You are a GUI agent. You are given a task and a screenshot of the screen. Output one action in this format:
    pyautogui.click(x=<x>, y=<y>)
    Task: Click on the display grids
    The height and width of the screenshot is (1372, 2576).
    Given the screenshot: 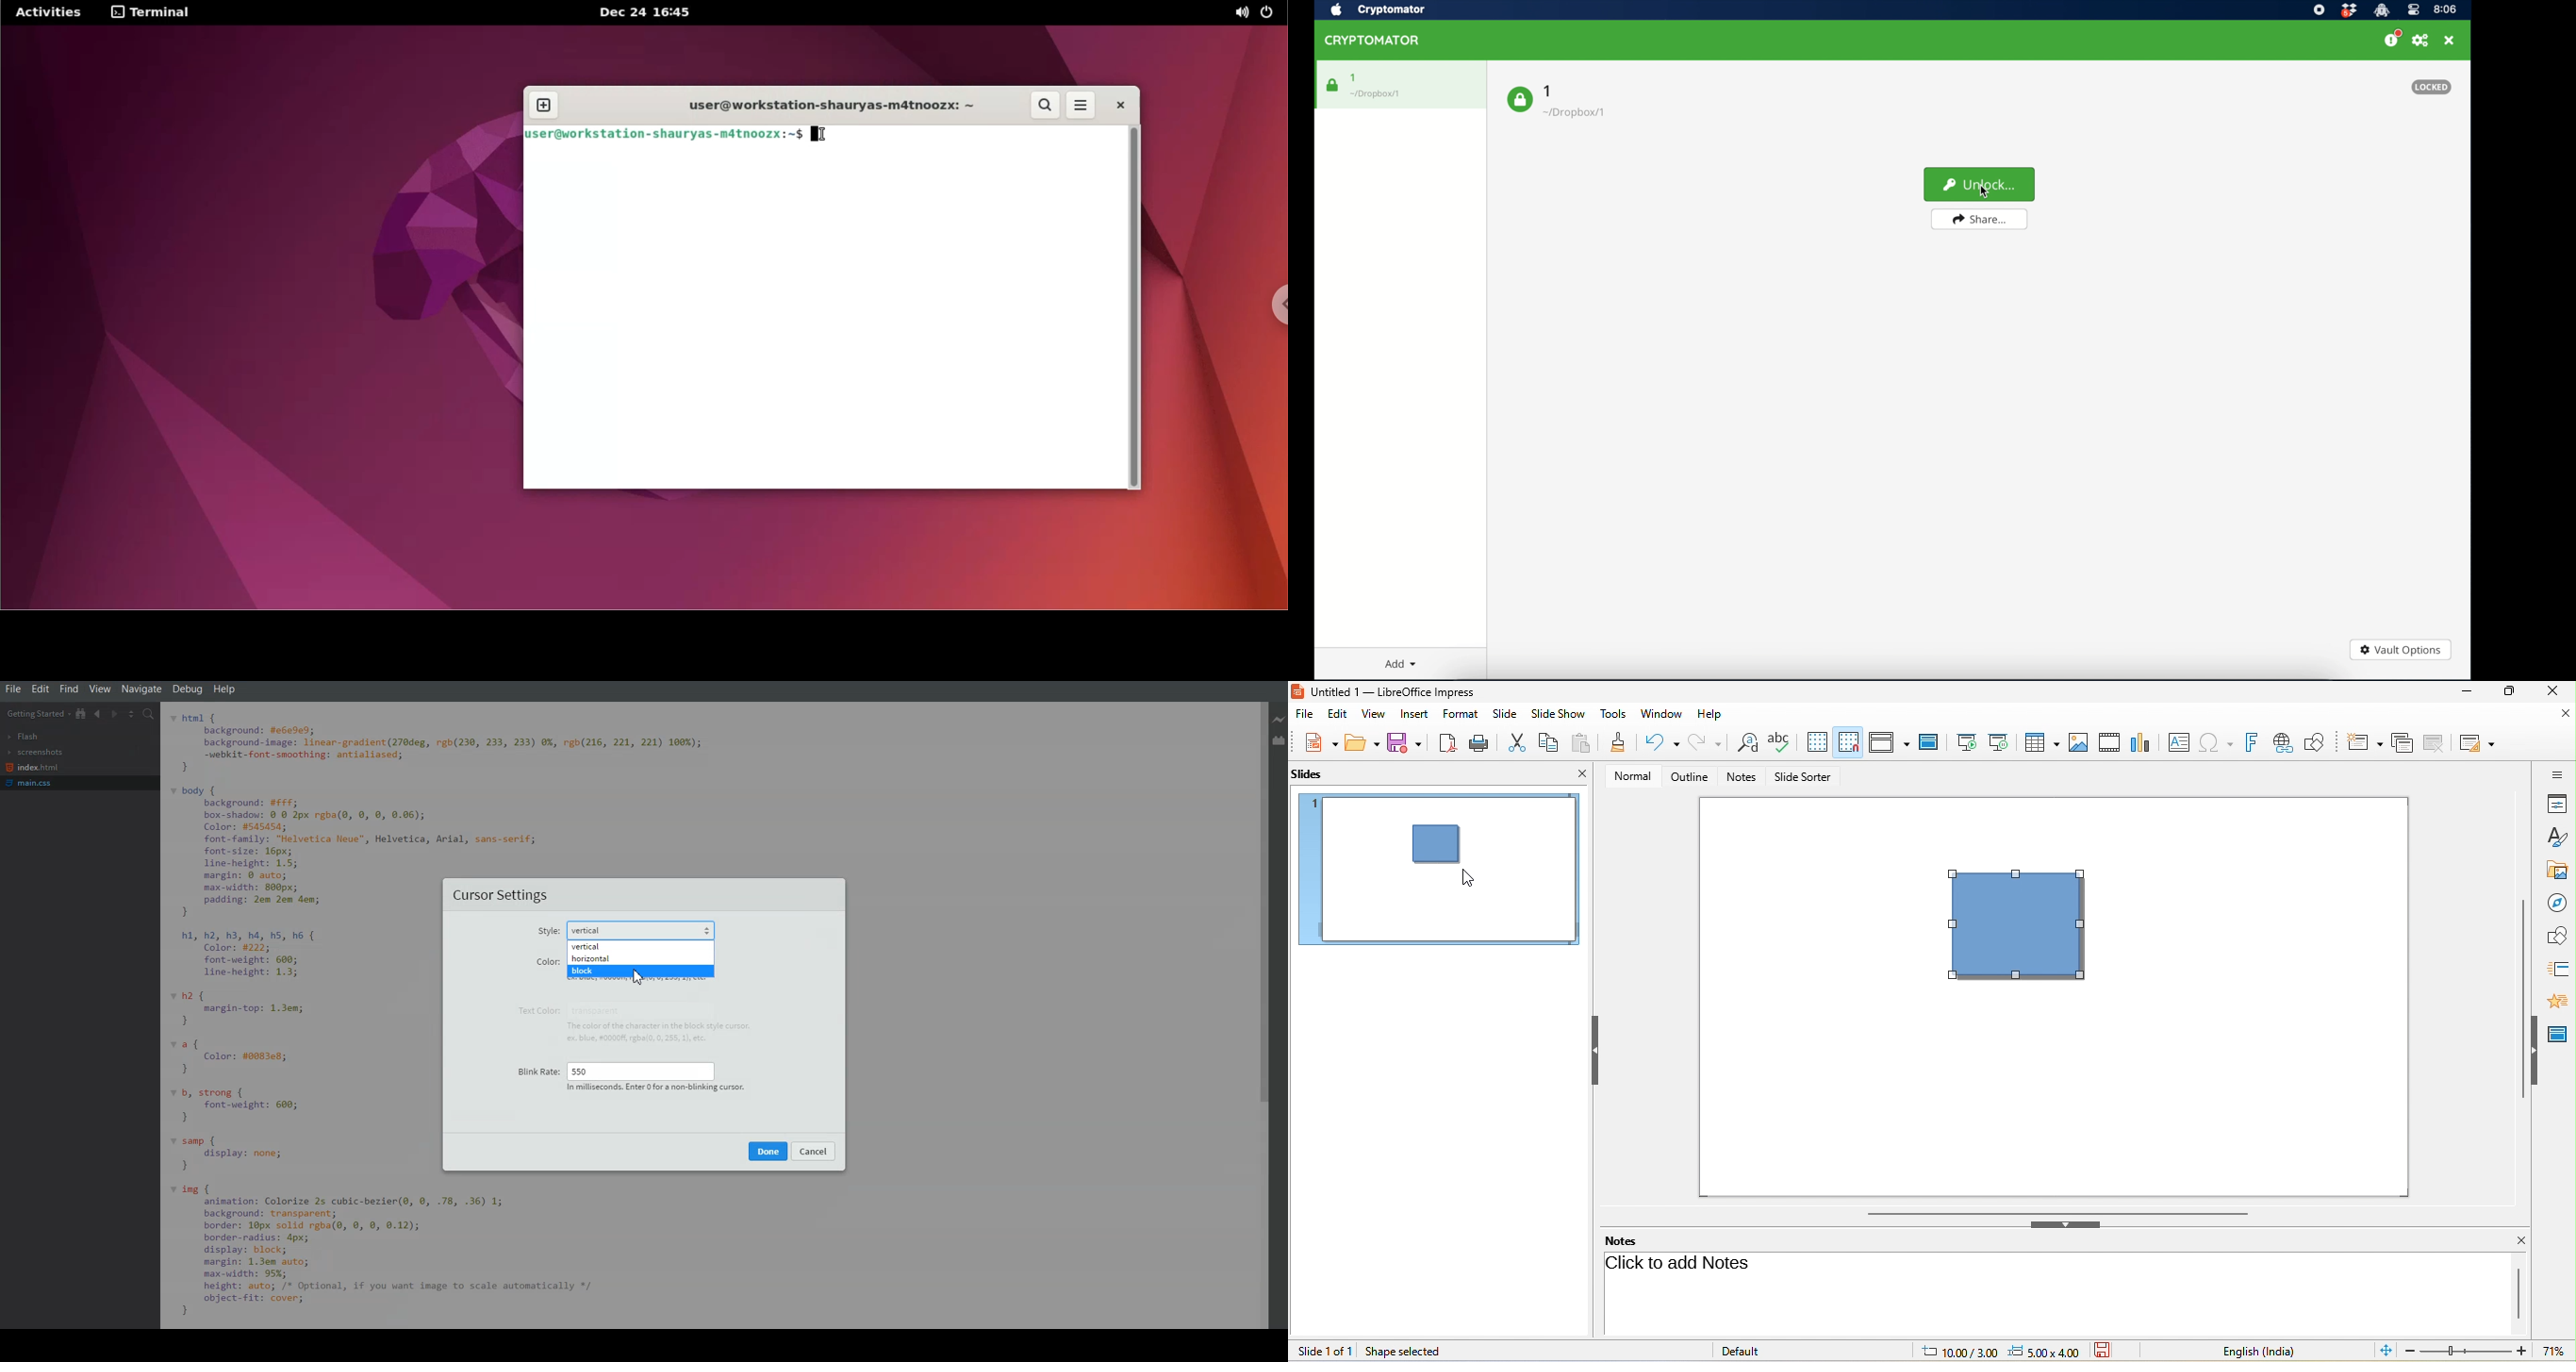 What is the action you would take?
    pyautogui.click(x=1817, y=742)
    